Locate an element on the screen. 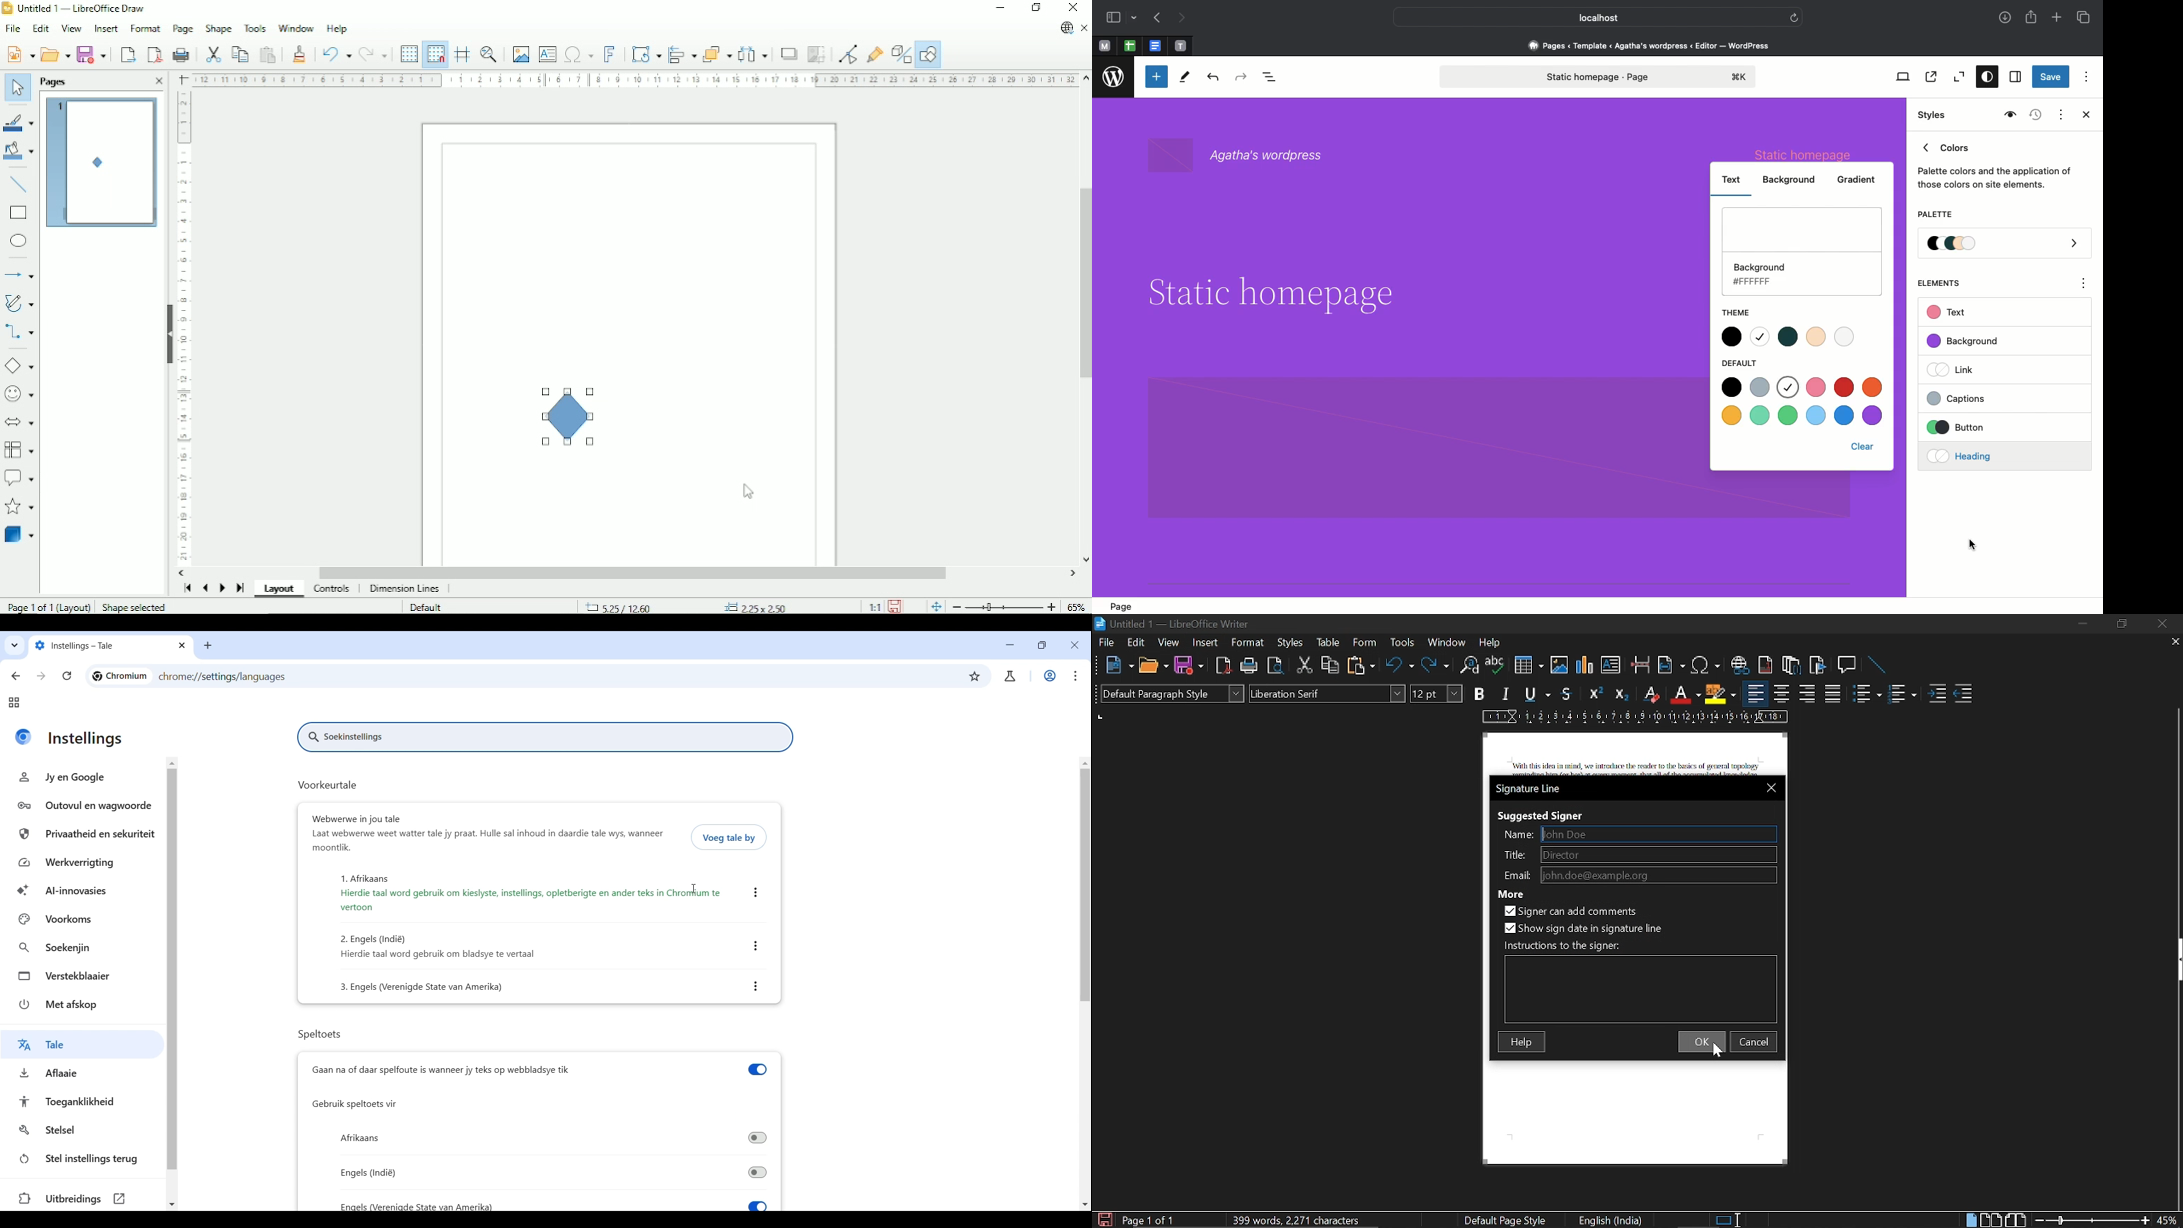 The width and height of the screenshot is (2184, 1232). cancel is located at coordinates (1756, 1041).